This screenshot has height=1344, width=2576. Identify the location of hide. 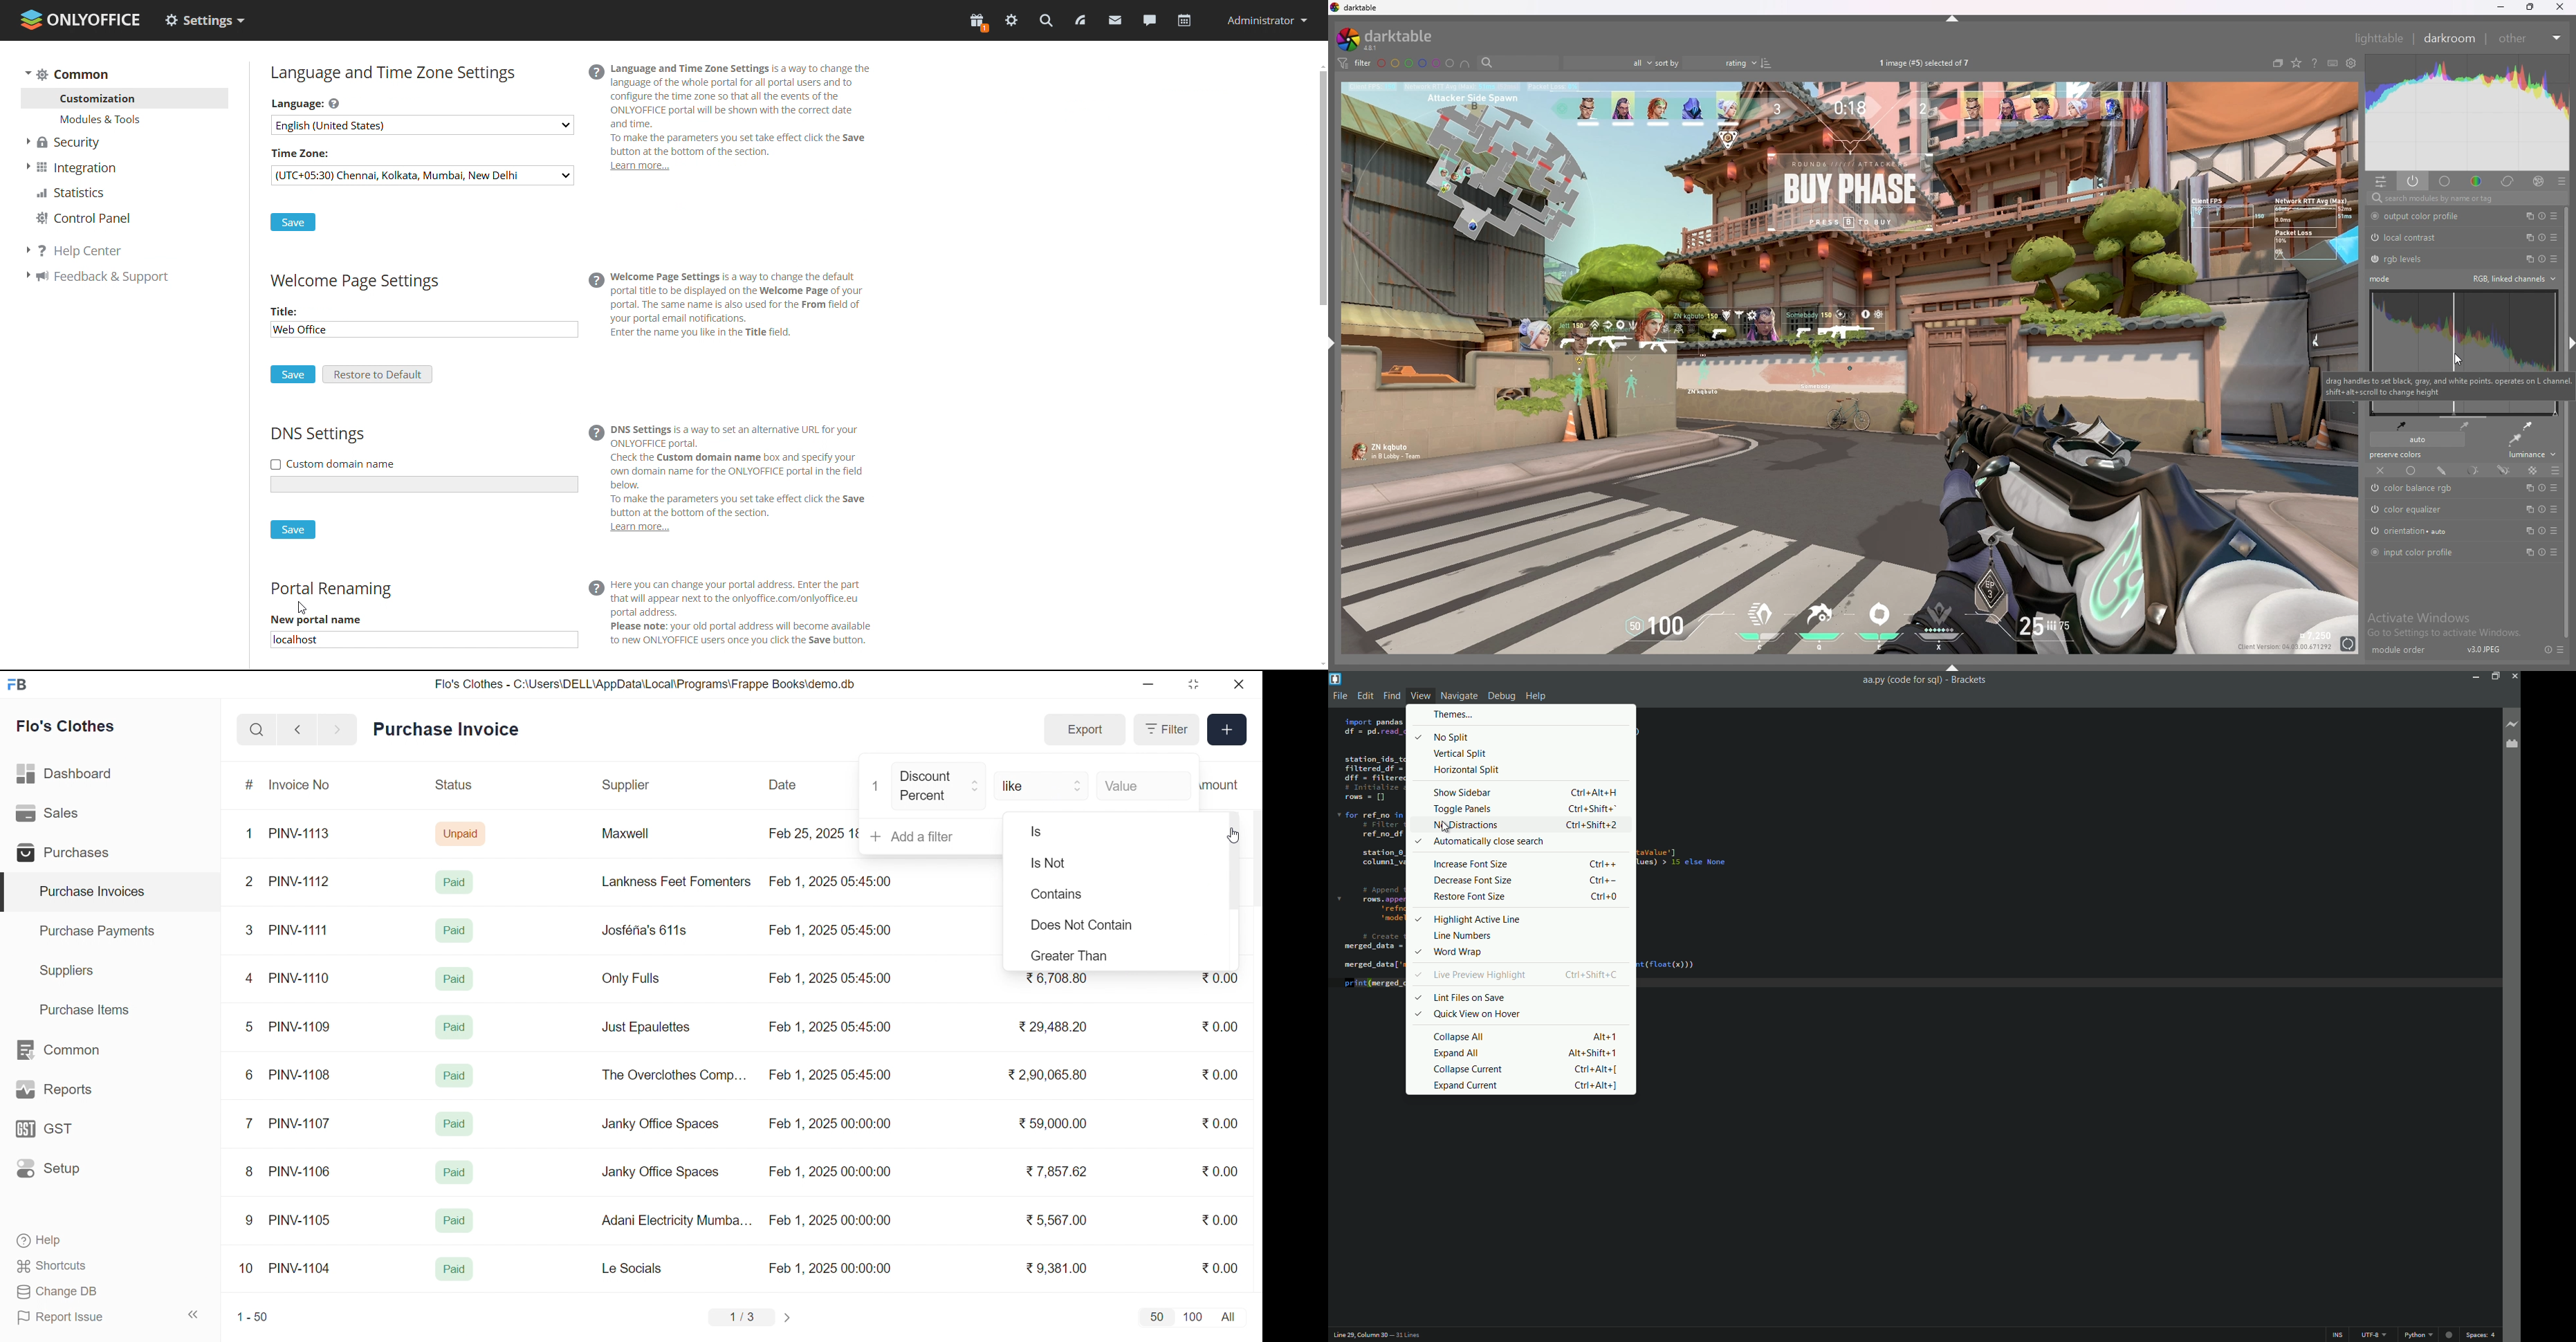
(2573, 343).